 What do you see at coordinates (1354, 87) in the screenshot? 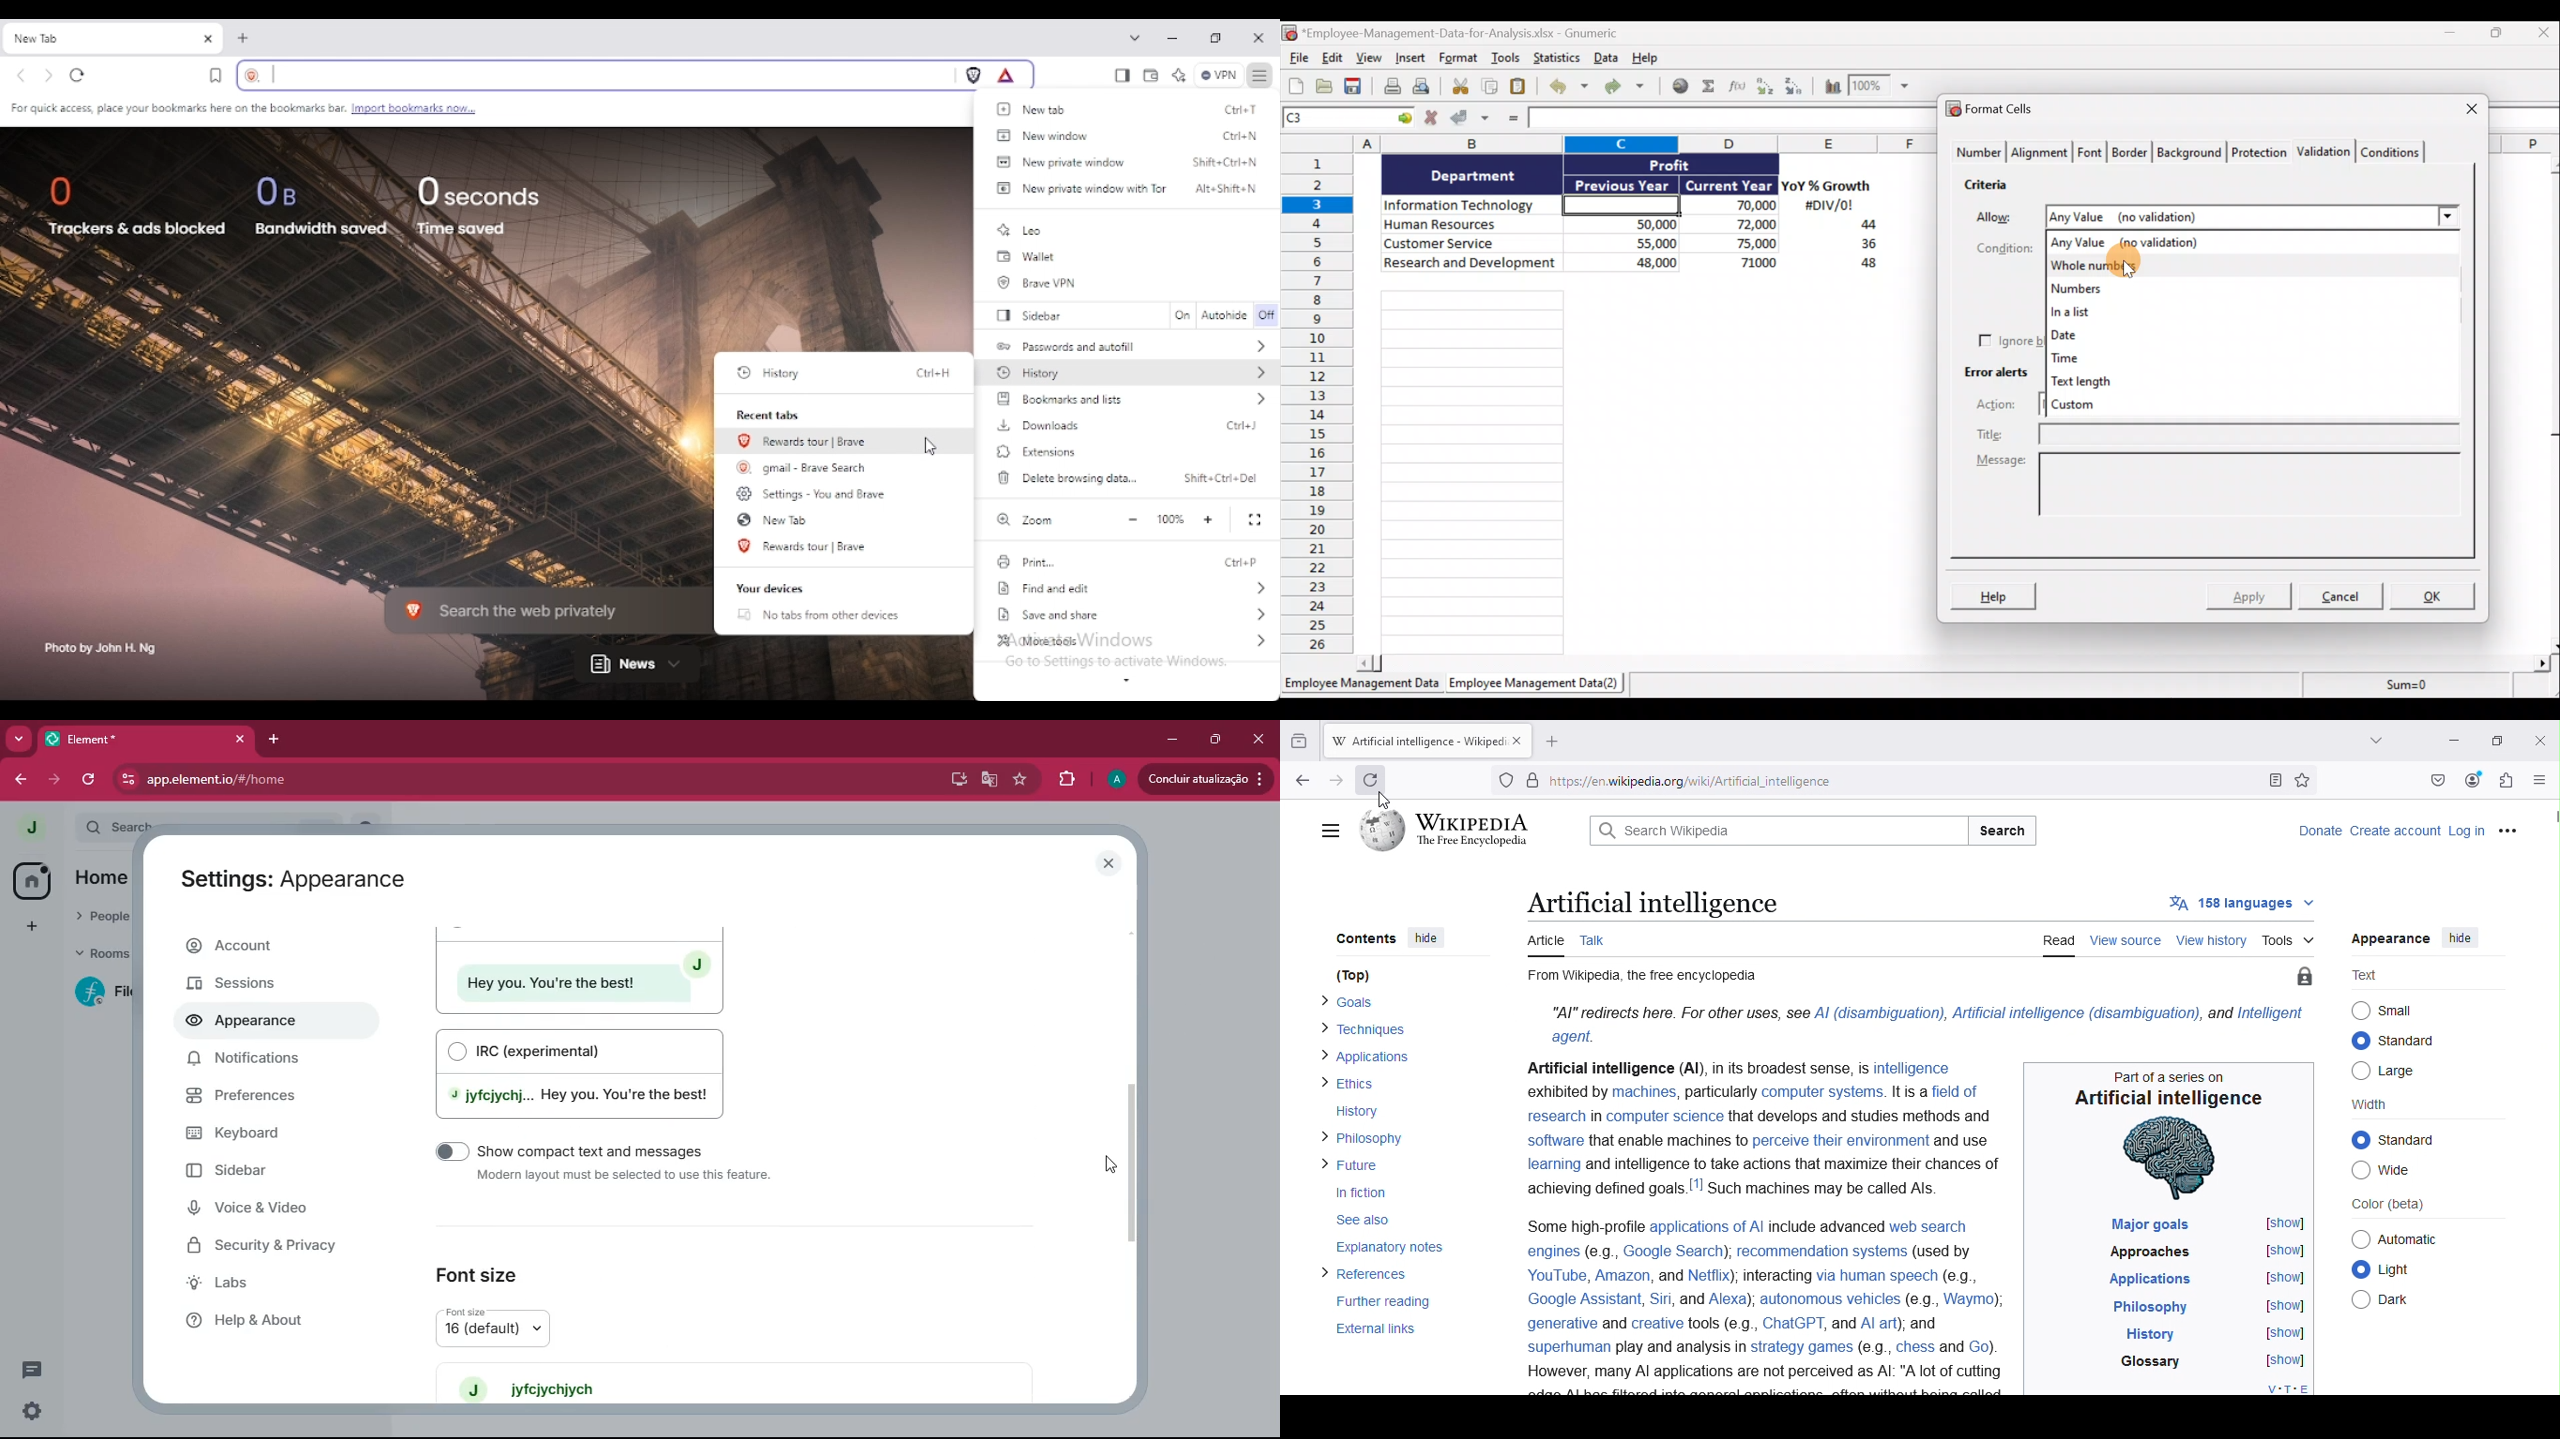
I see `Save current workbook` at bounding box center [1354, 87].